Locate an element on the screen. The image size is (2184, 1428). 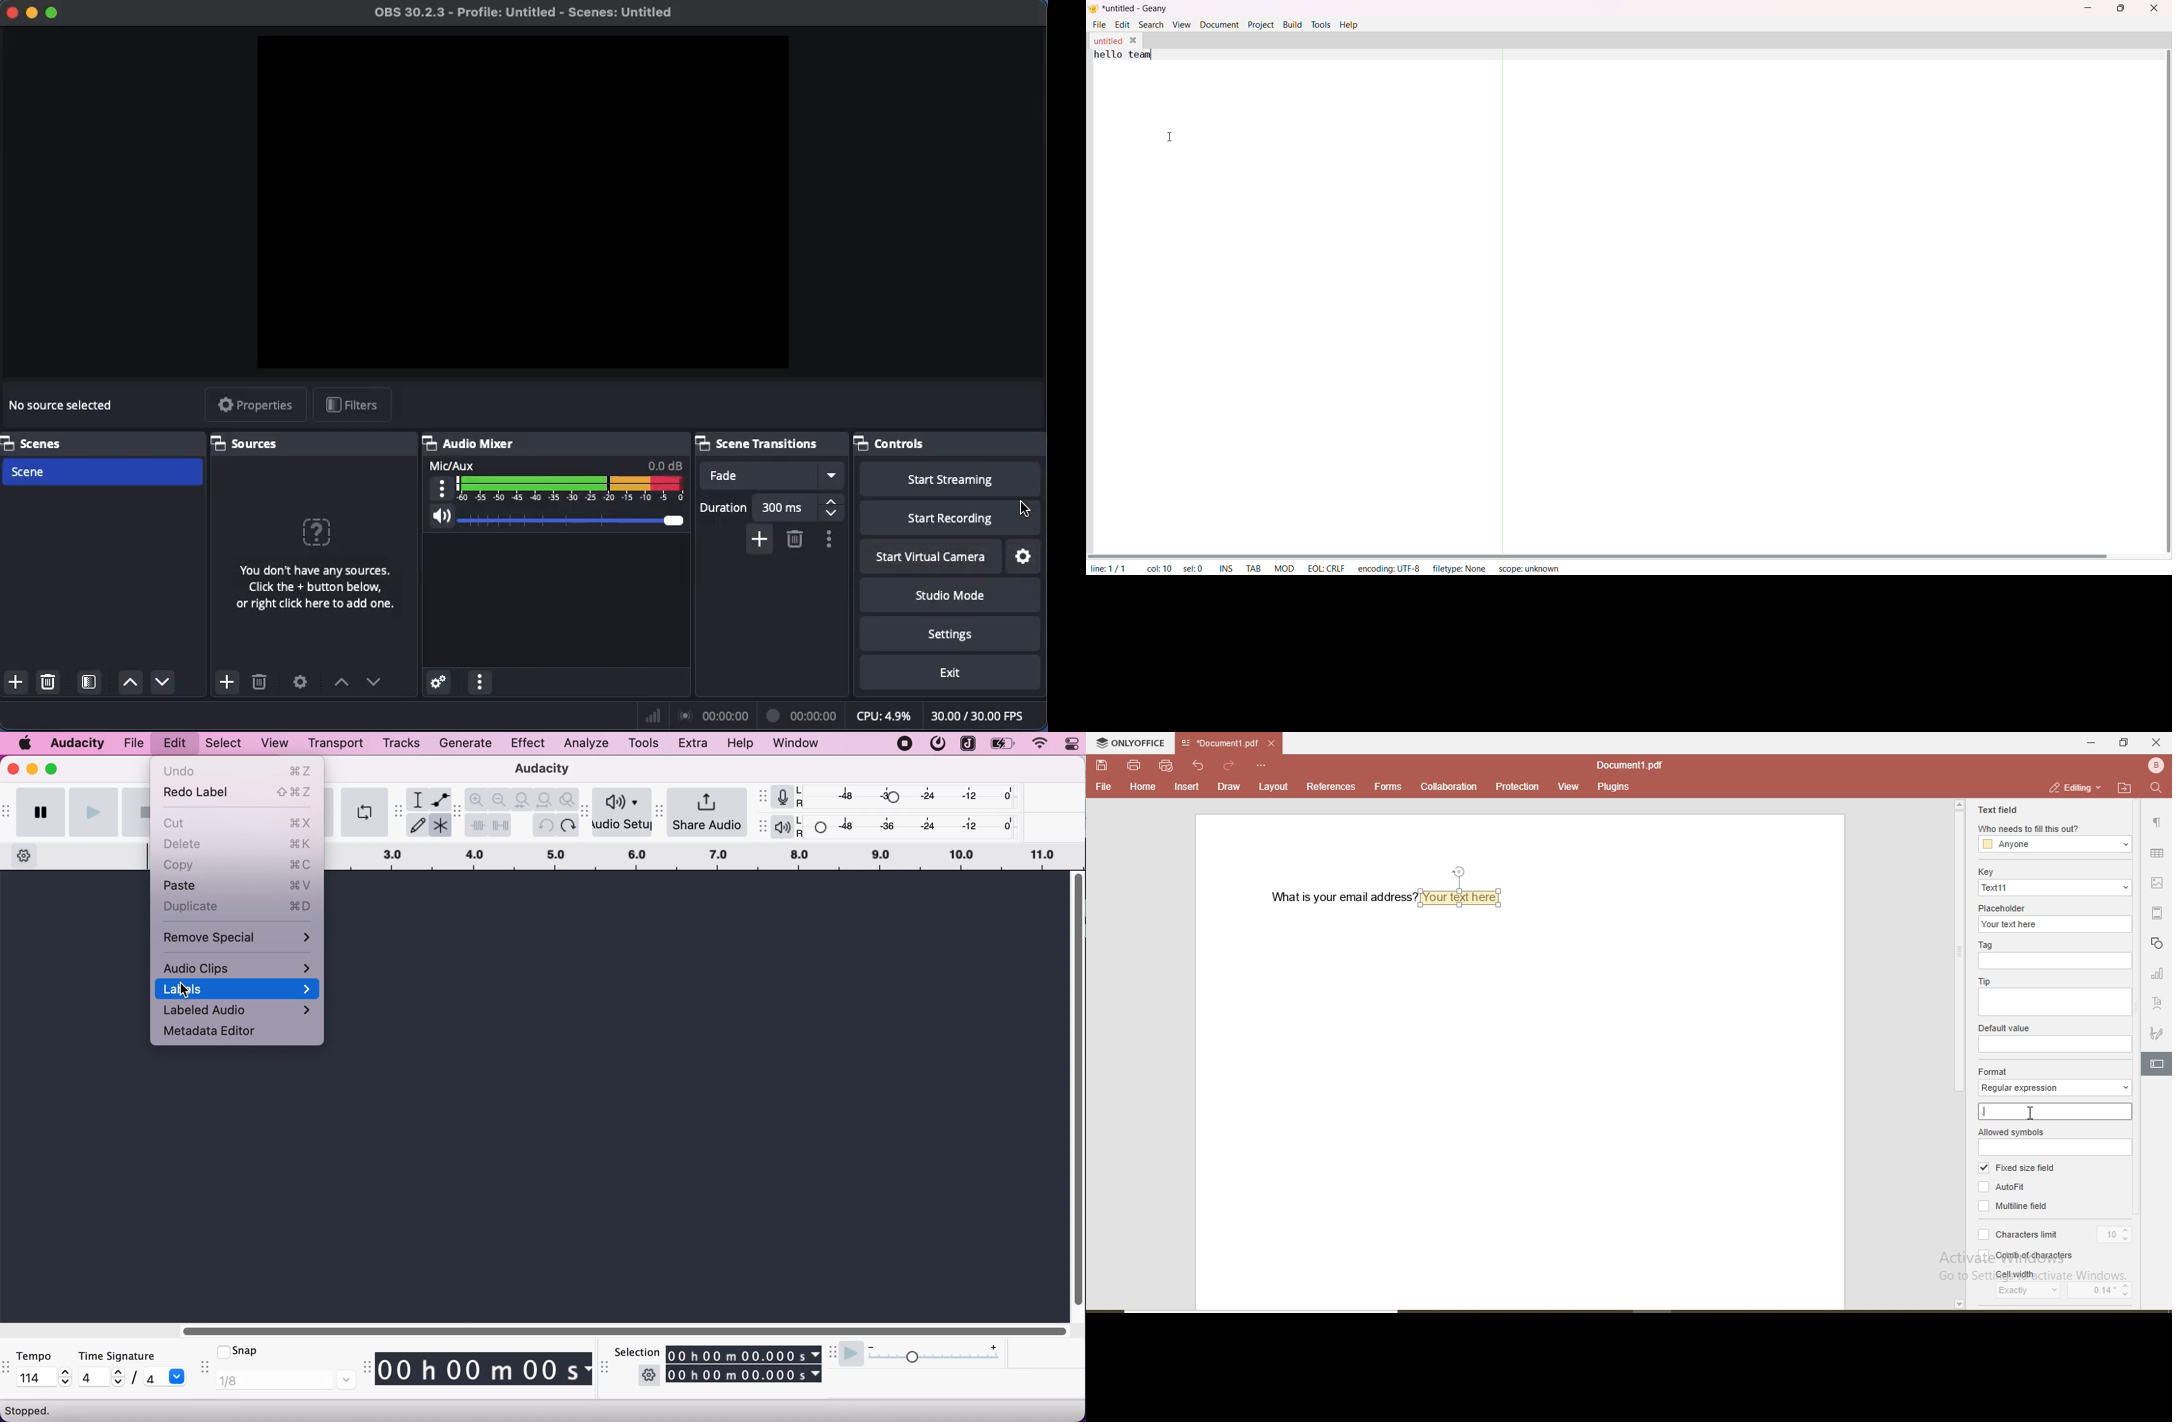
generate is located at coordinates (468, 745).